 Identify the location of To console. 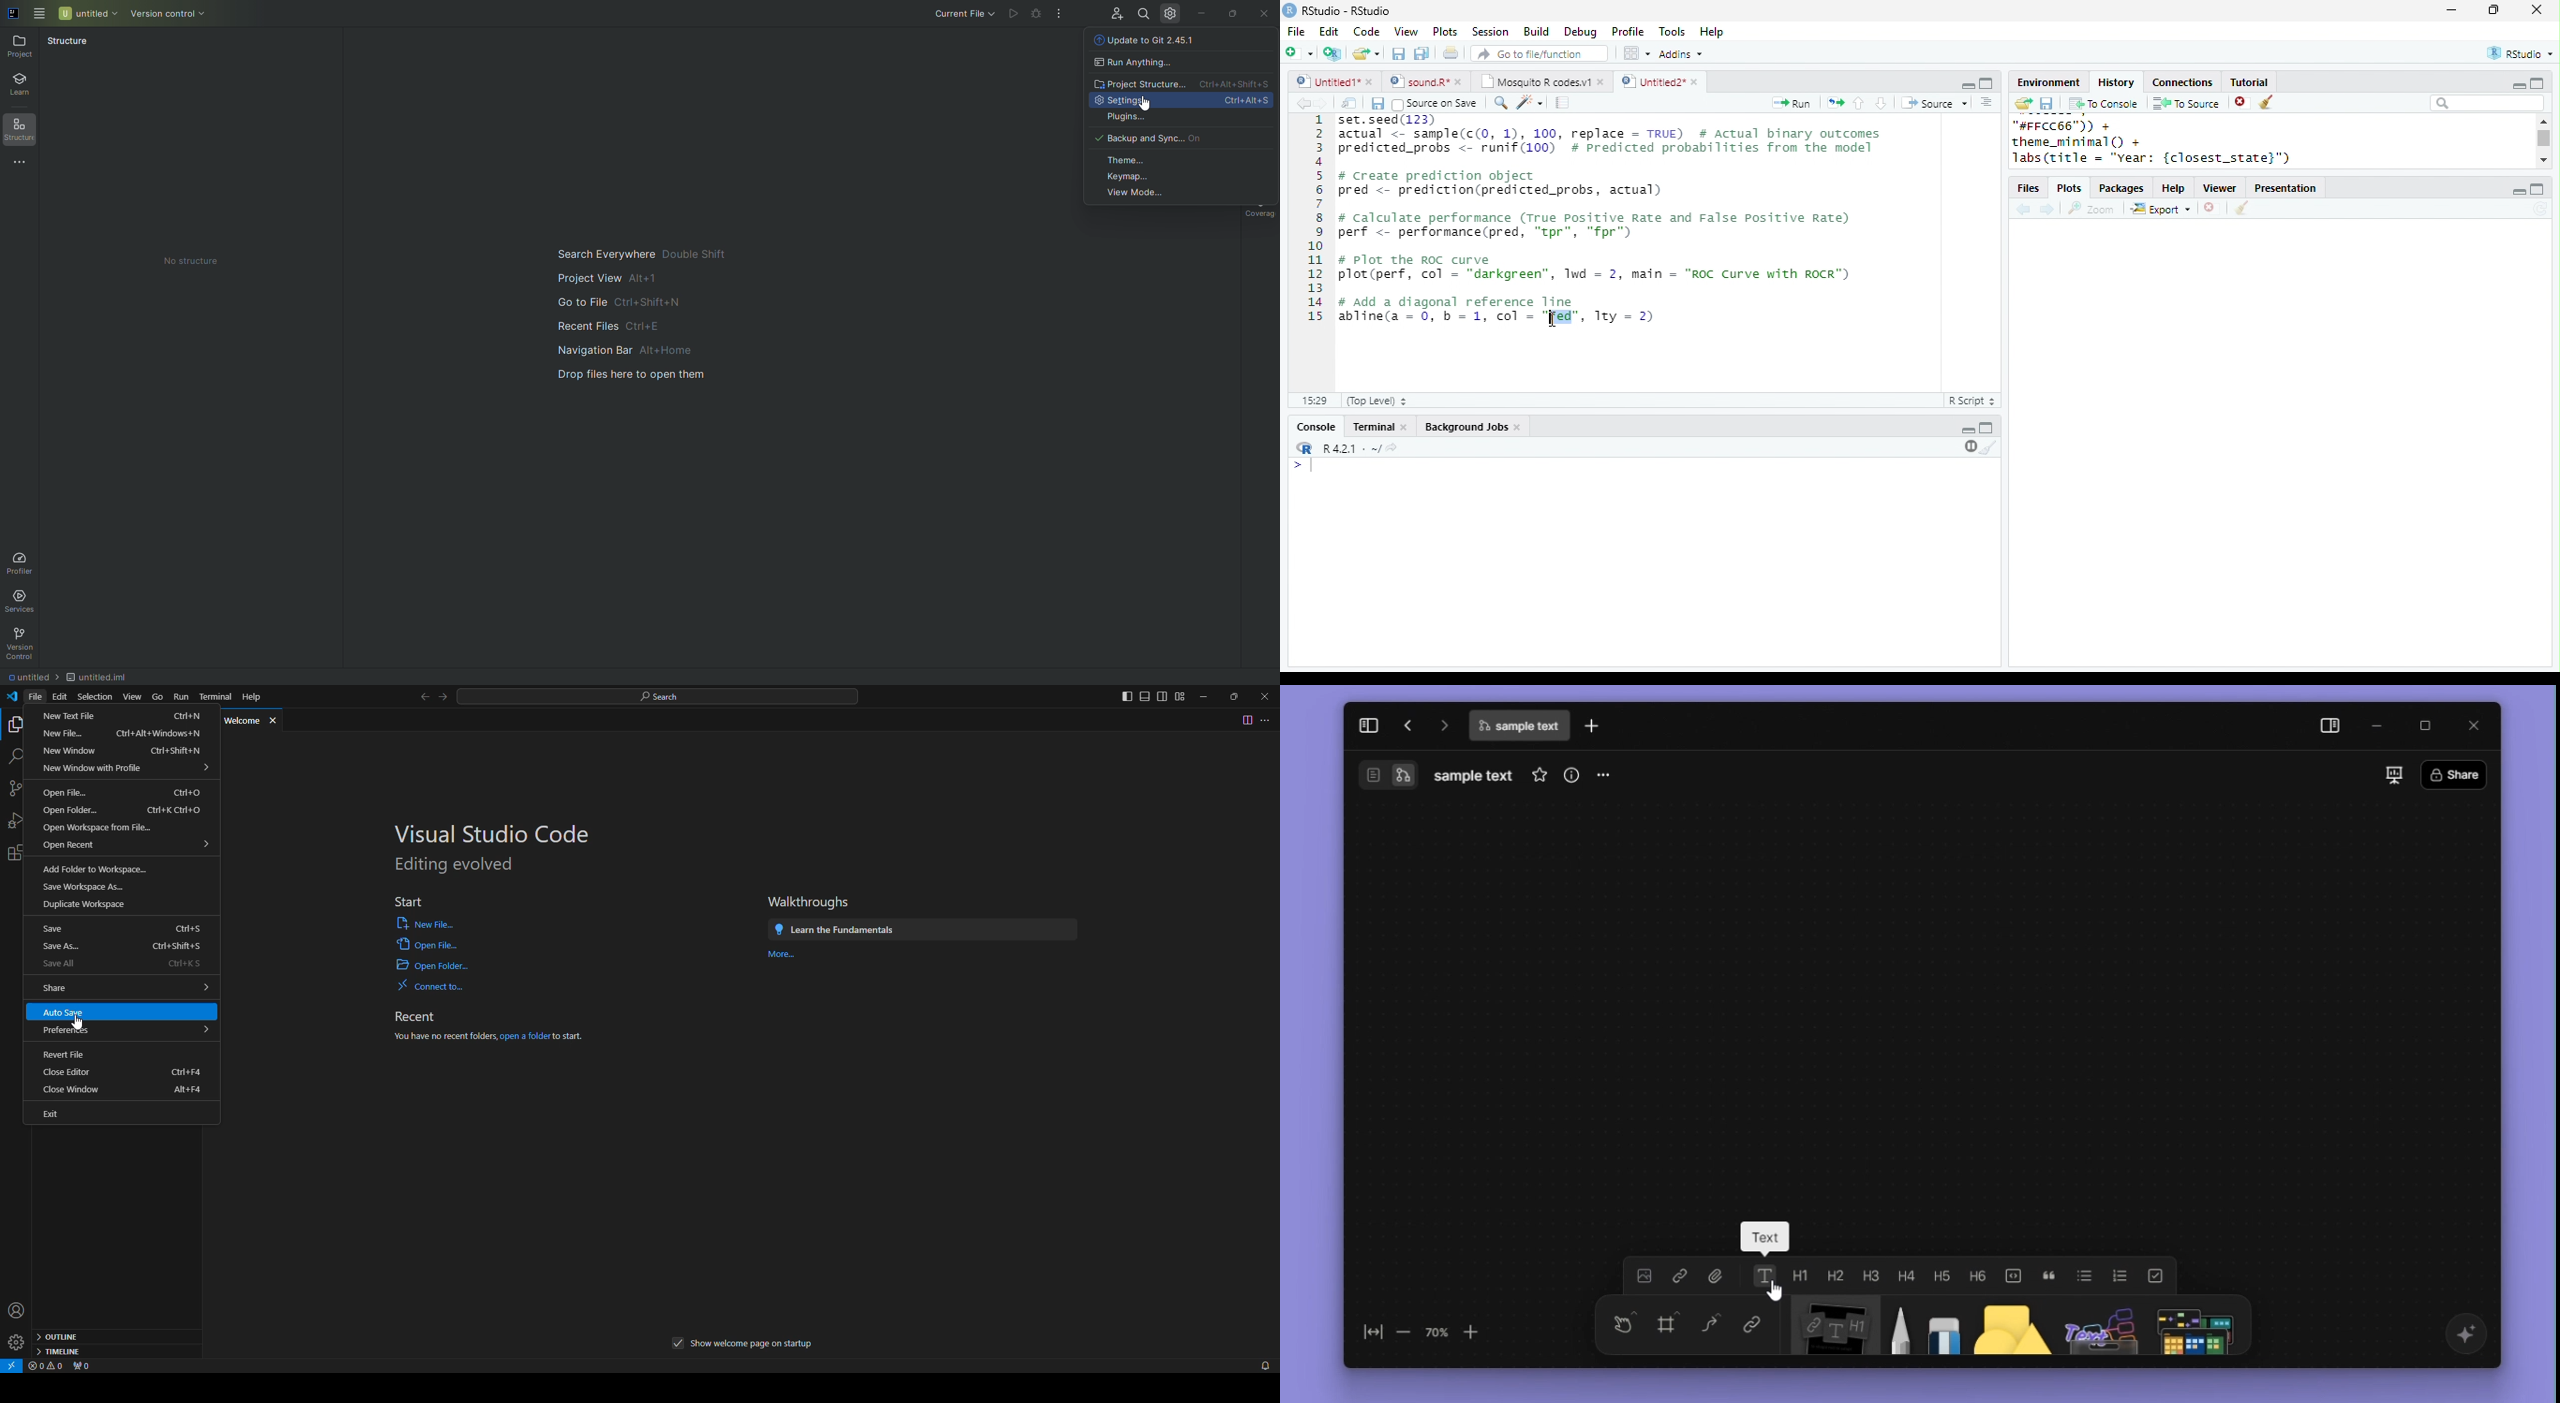
(2104, 104).